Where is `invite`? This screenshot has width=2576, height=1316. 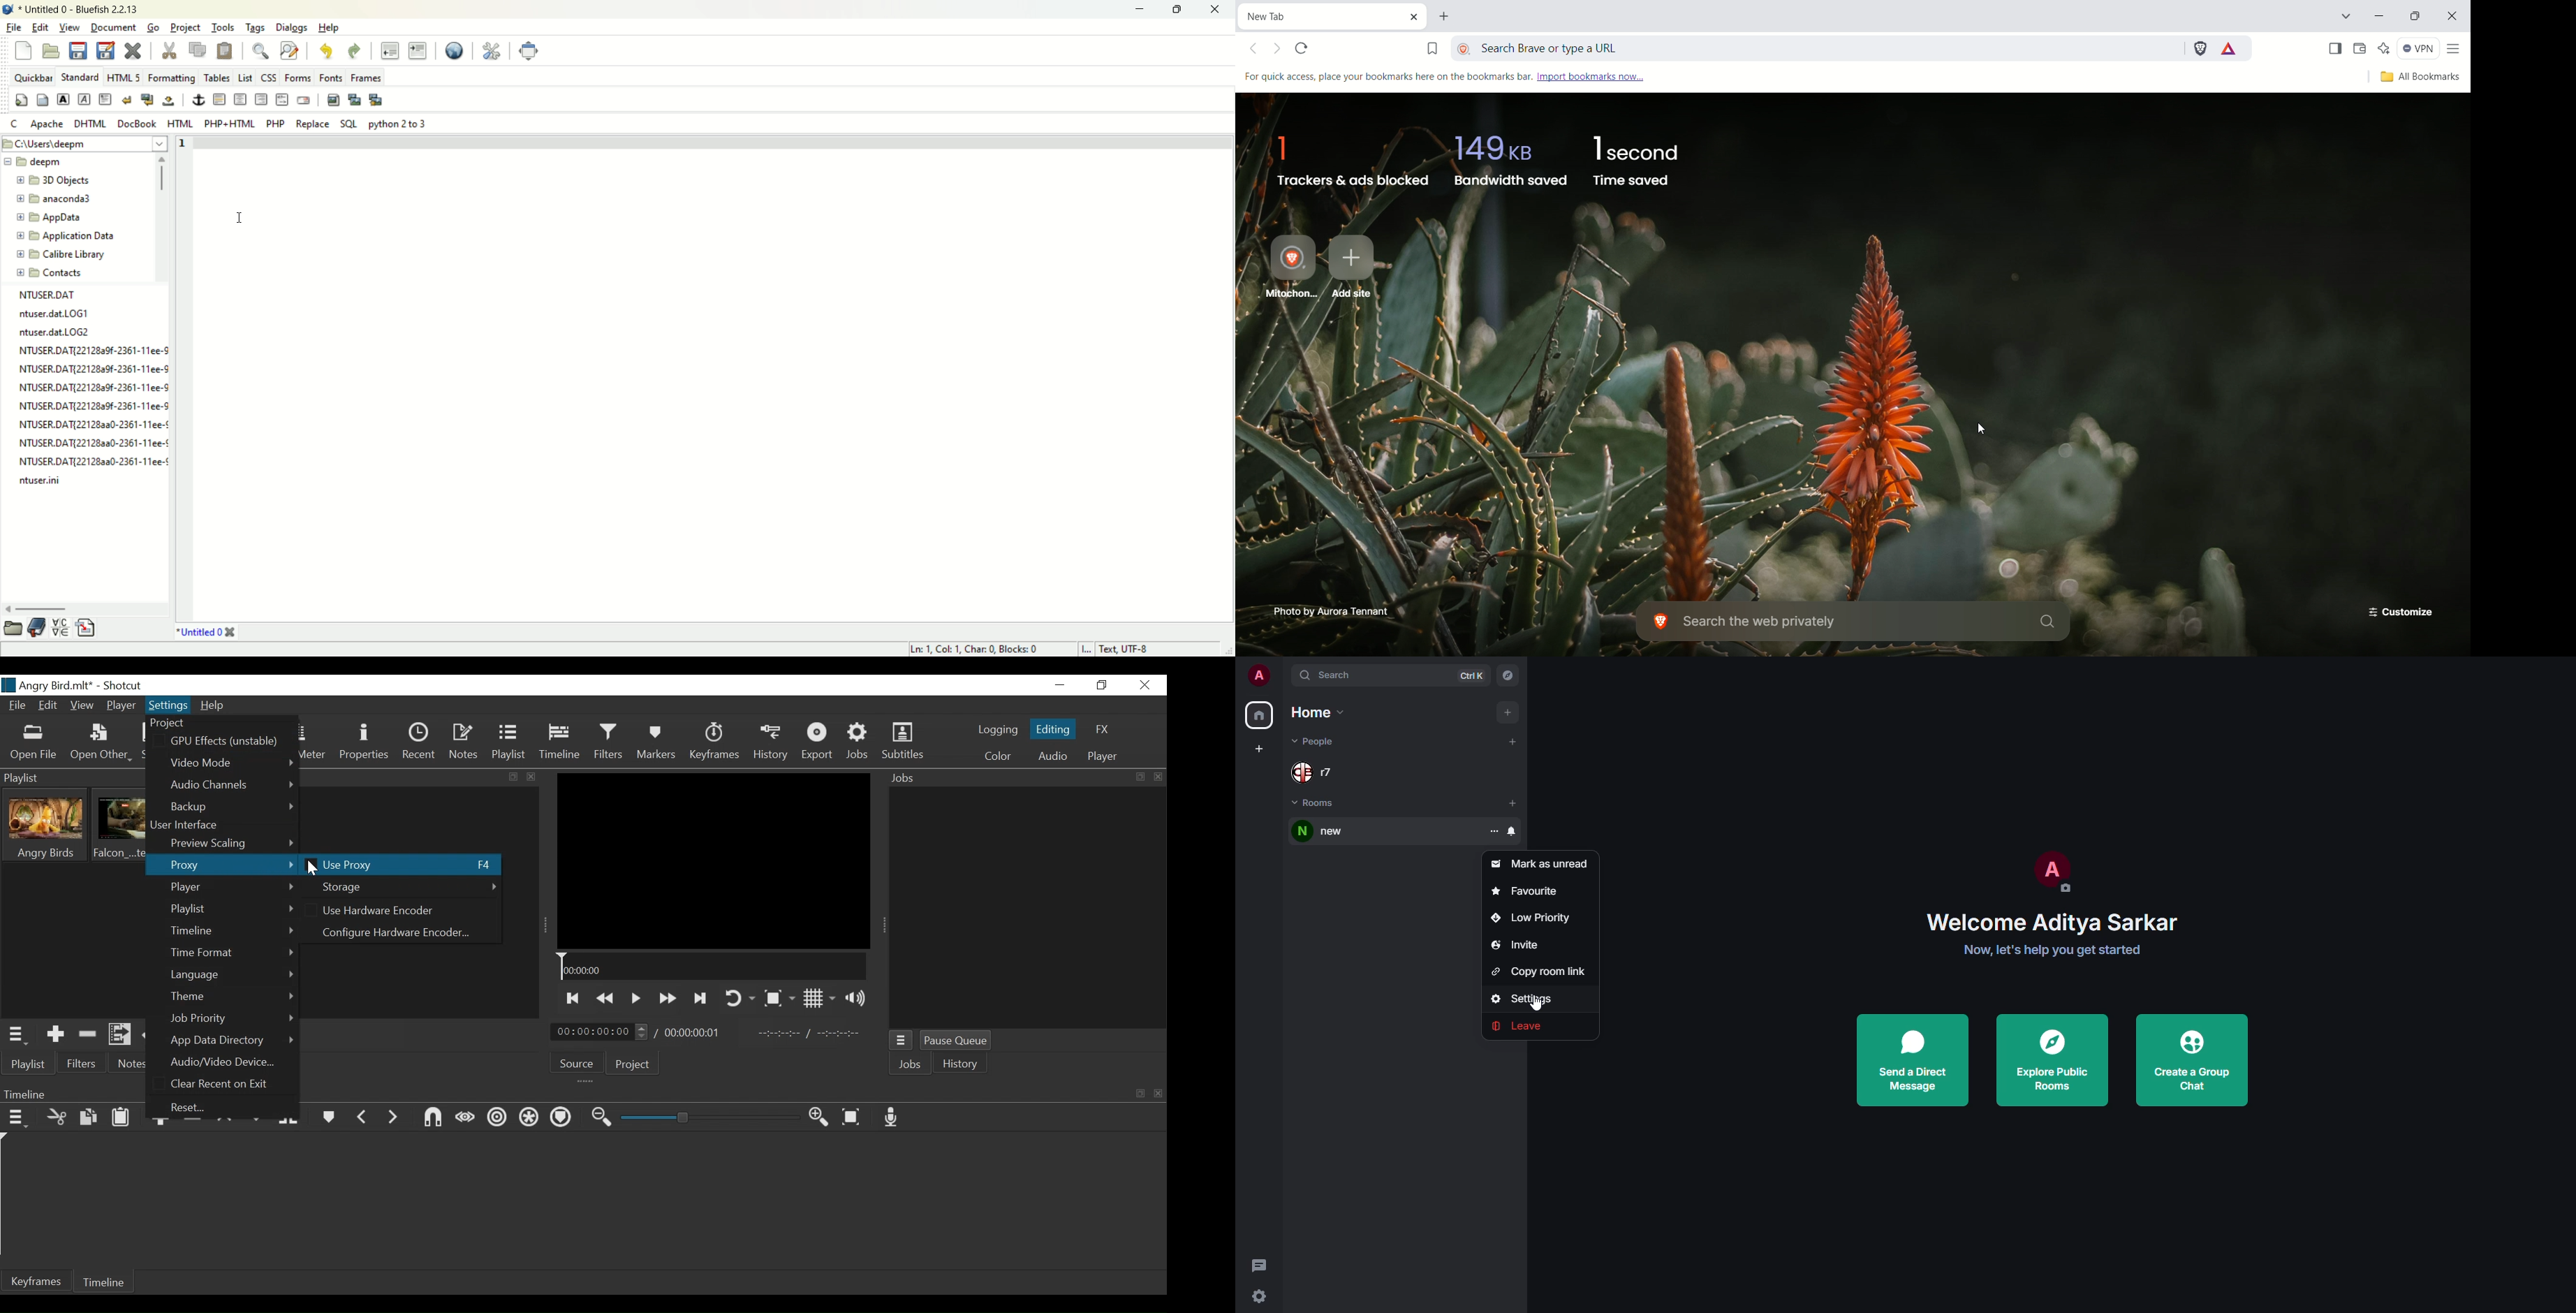 invite is located at coordinates (1517, 946).